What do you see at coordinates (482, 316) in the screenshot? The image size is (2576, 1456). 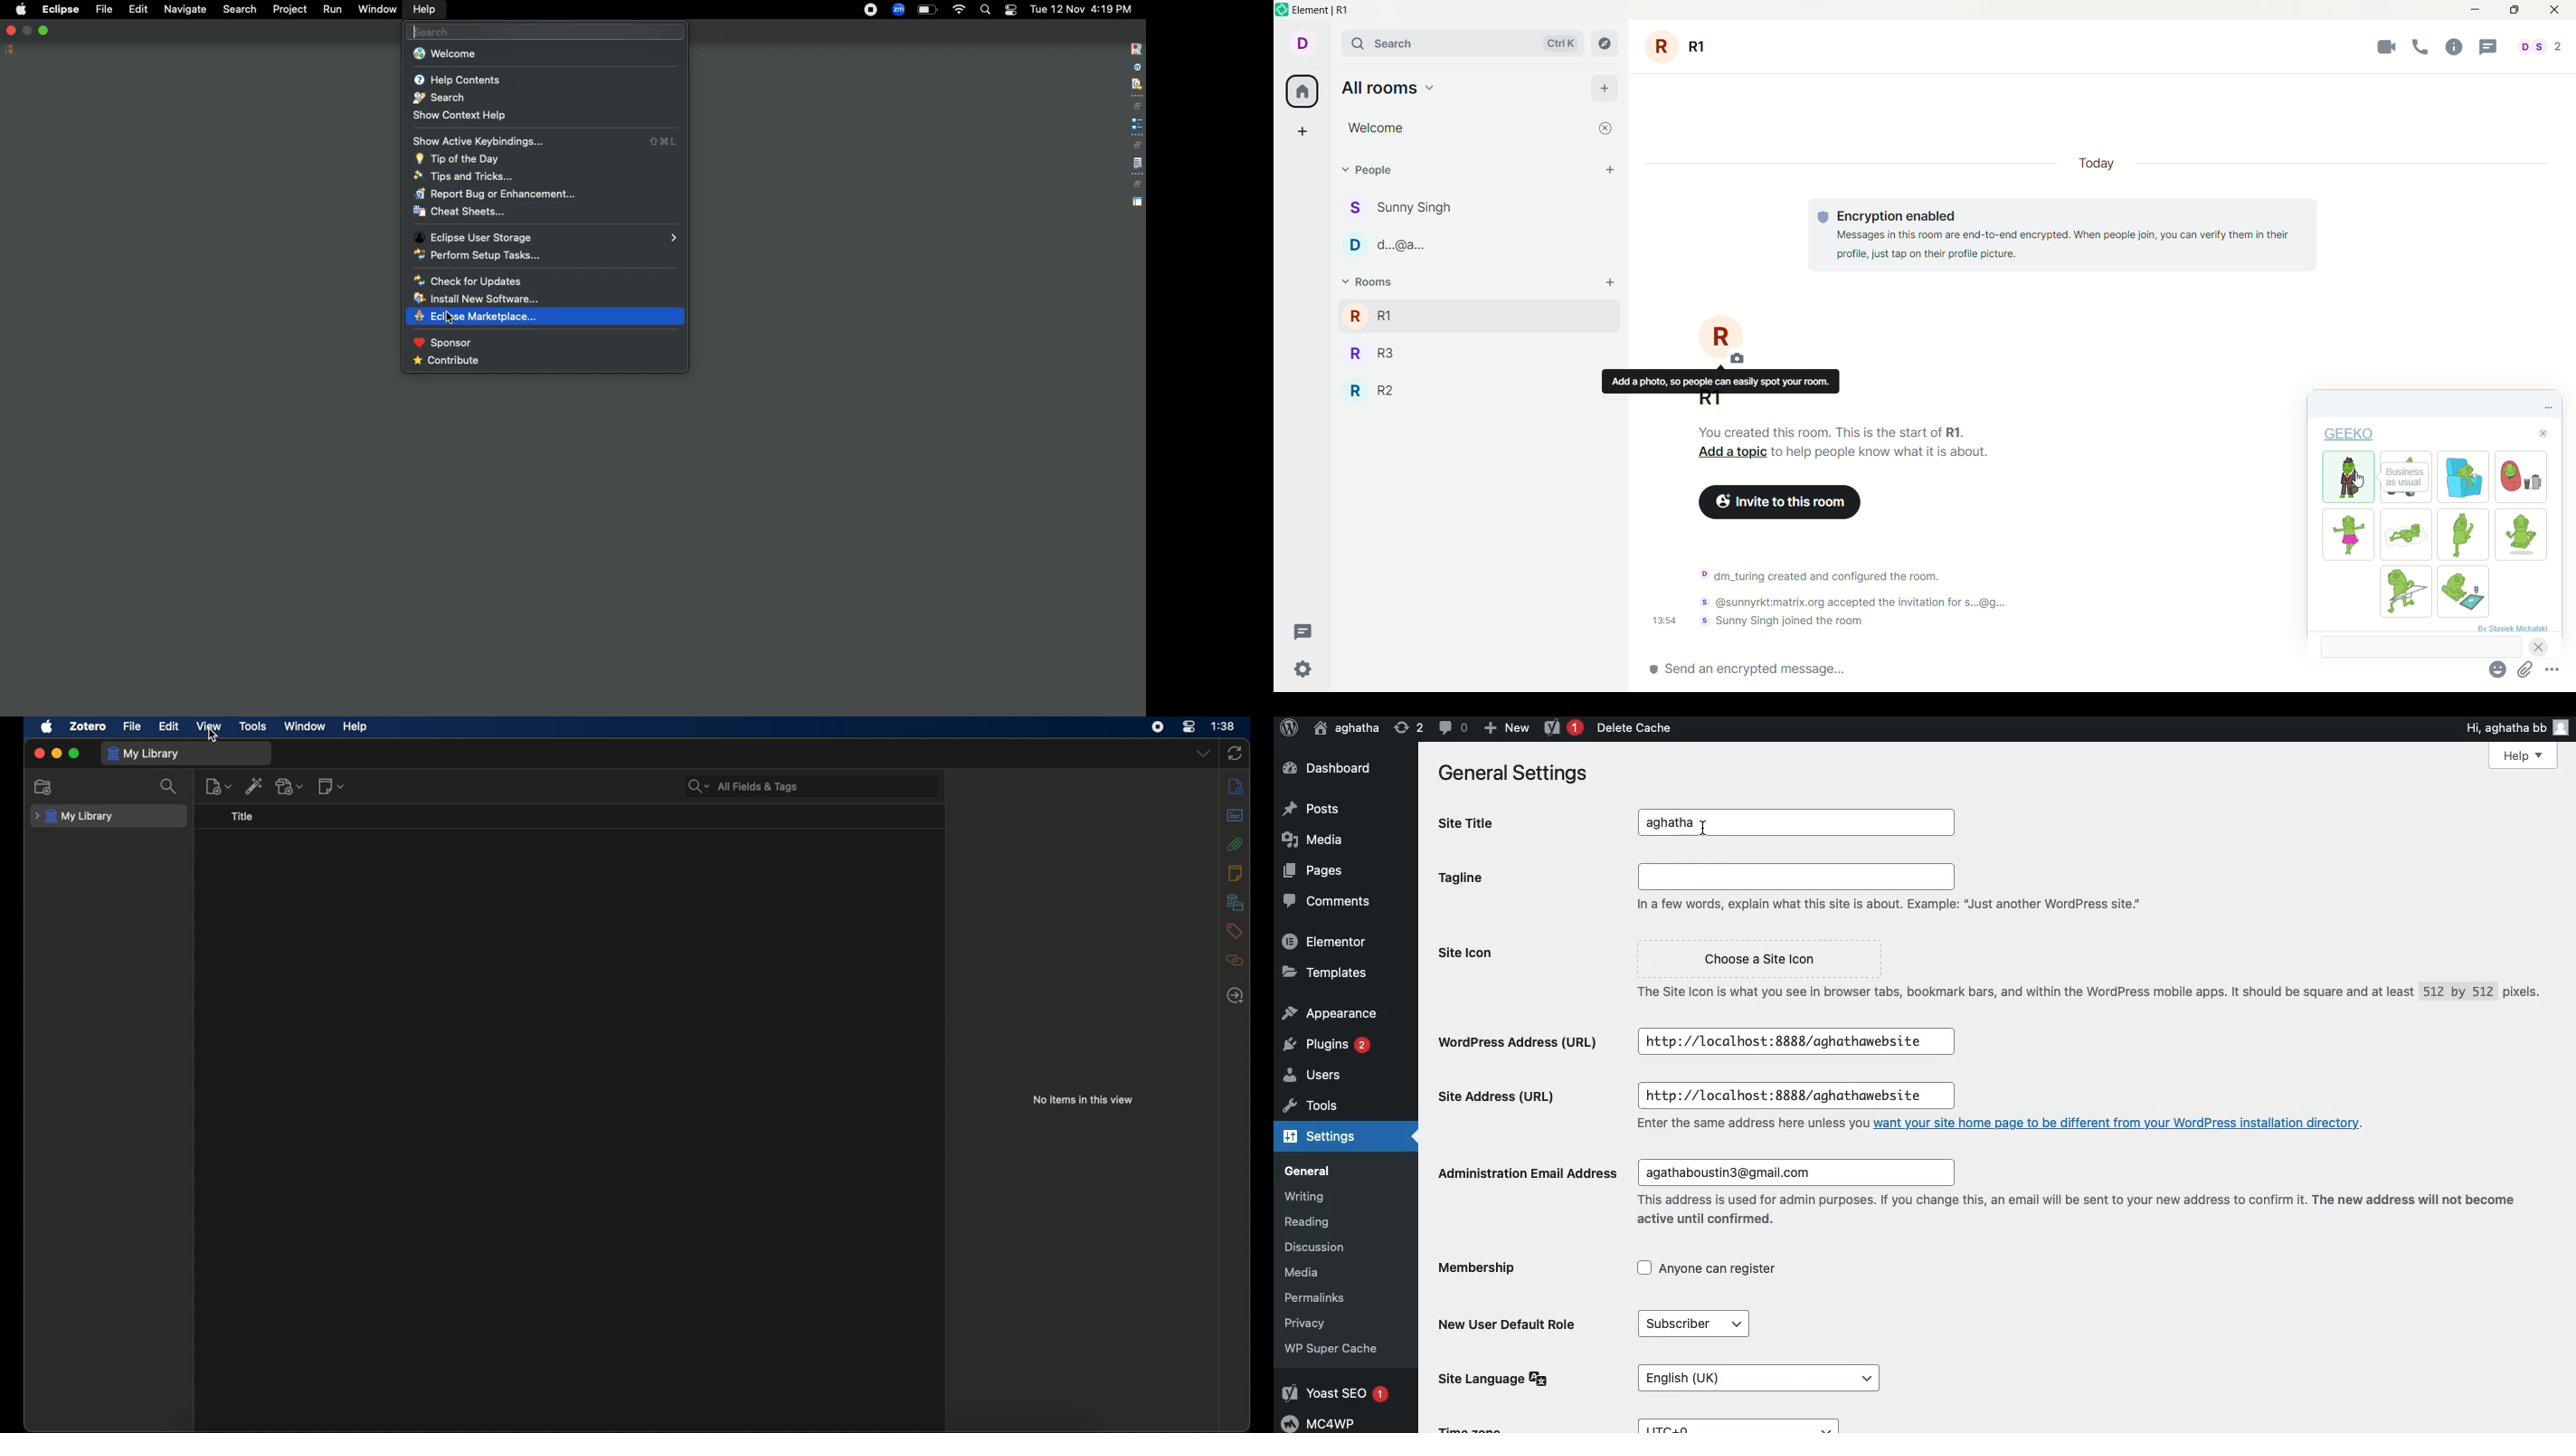 I see `Eclipse marketplace` at bounding box center [482, 316].